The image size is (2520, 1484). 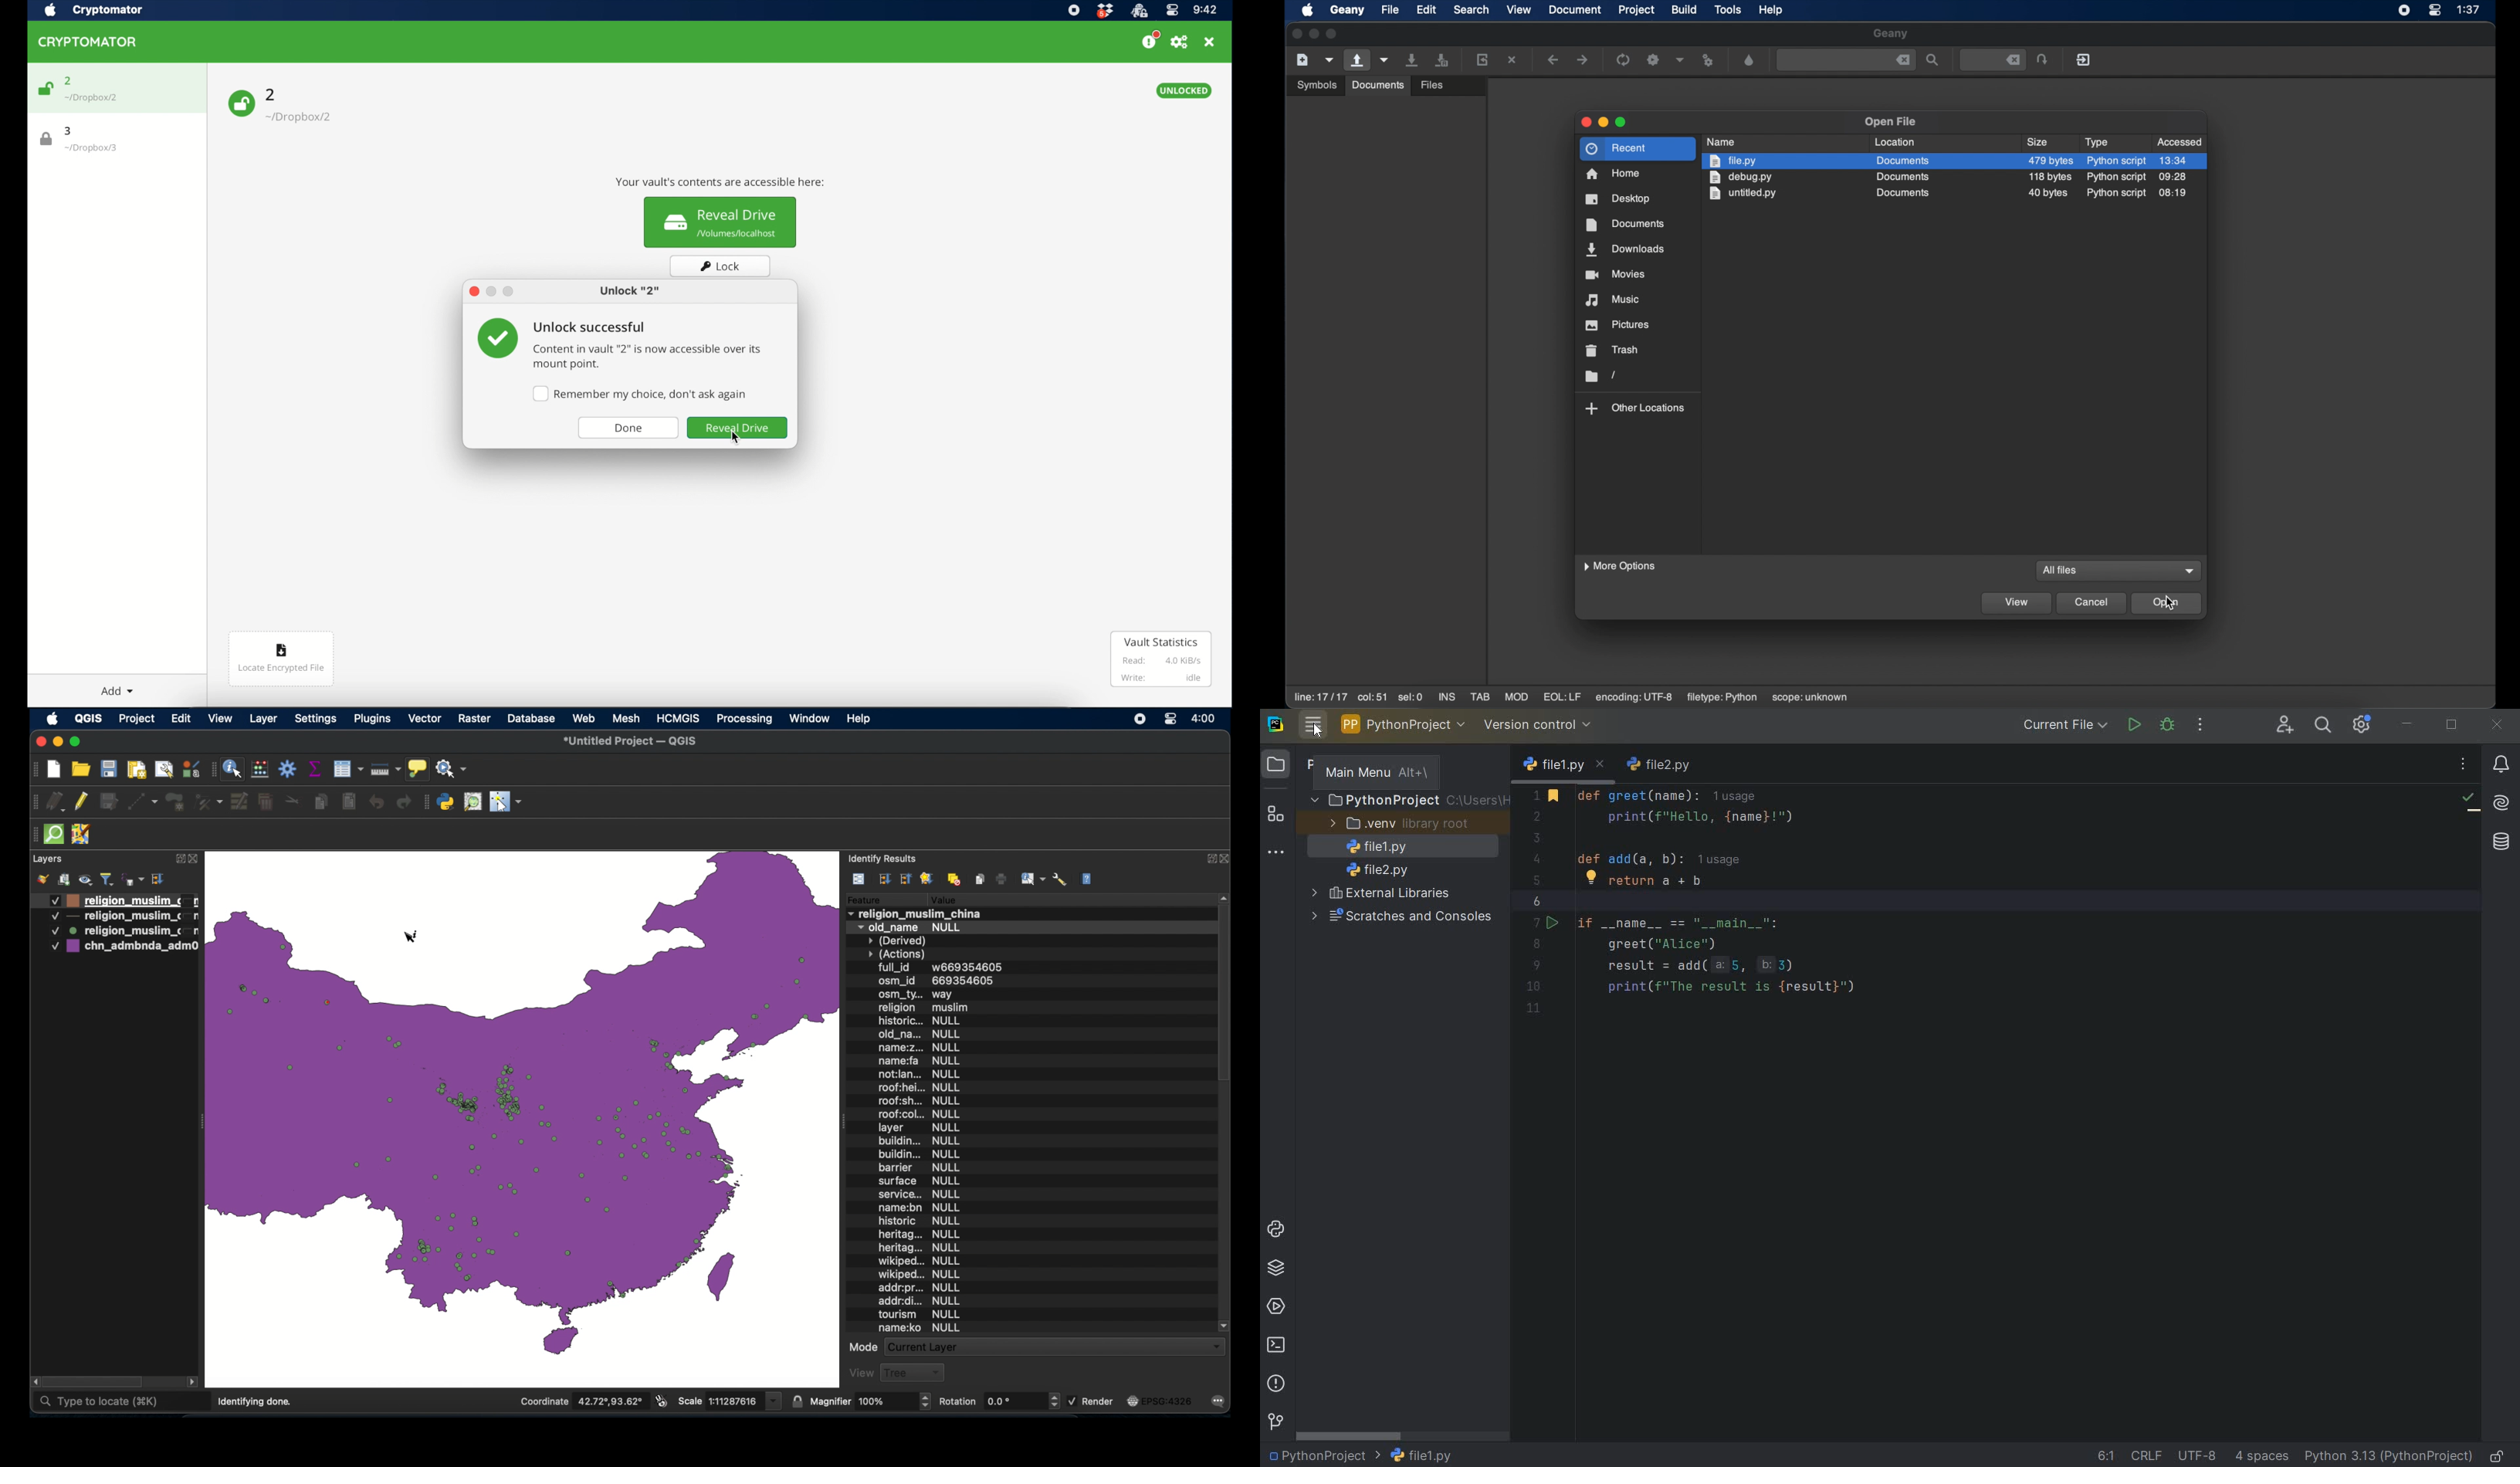 I want to click on favorites, so click(x=925, y=879).